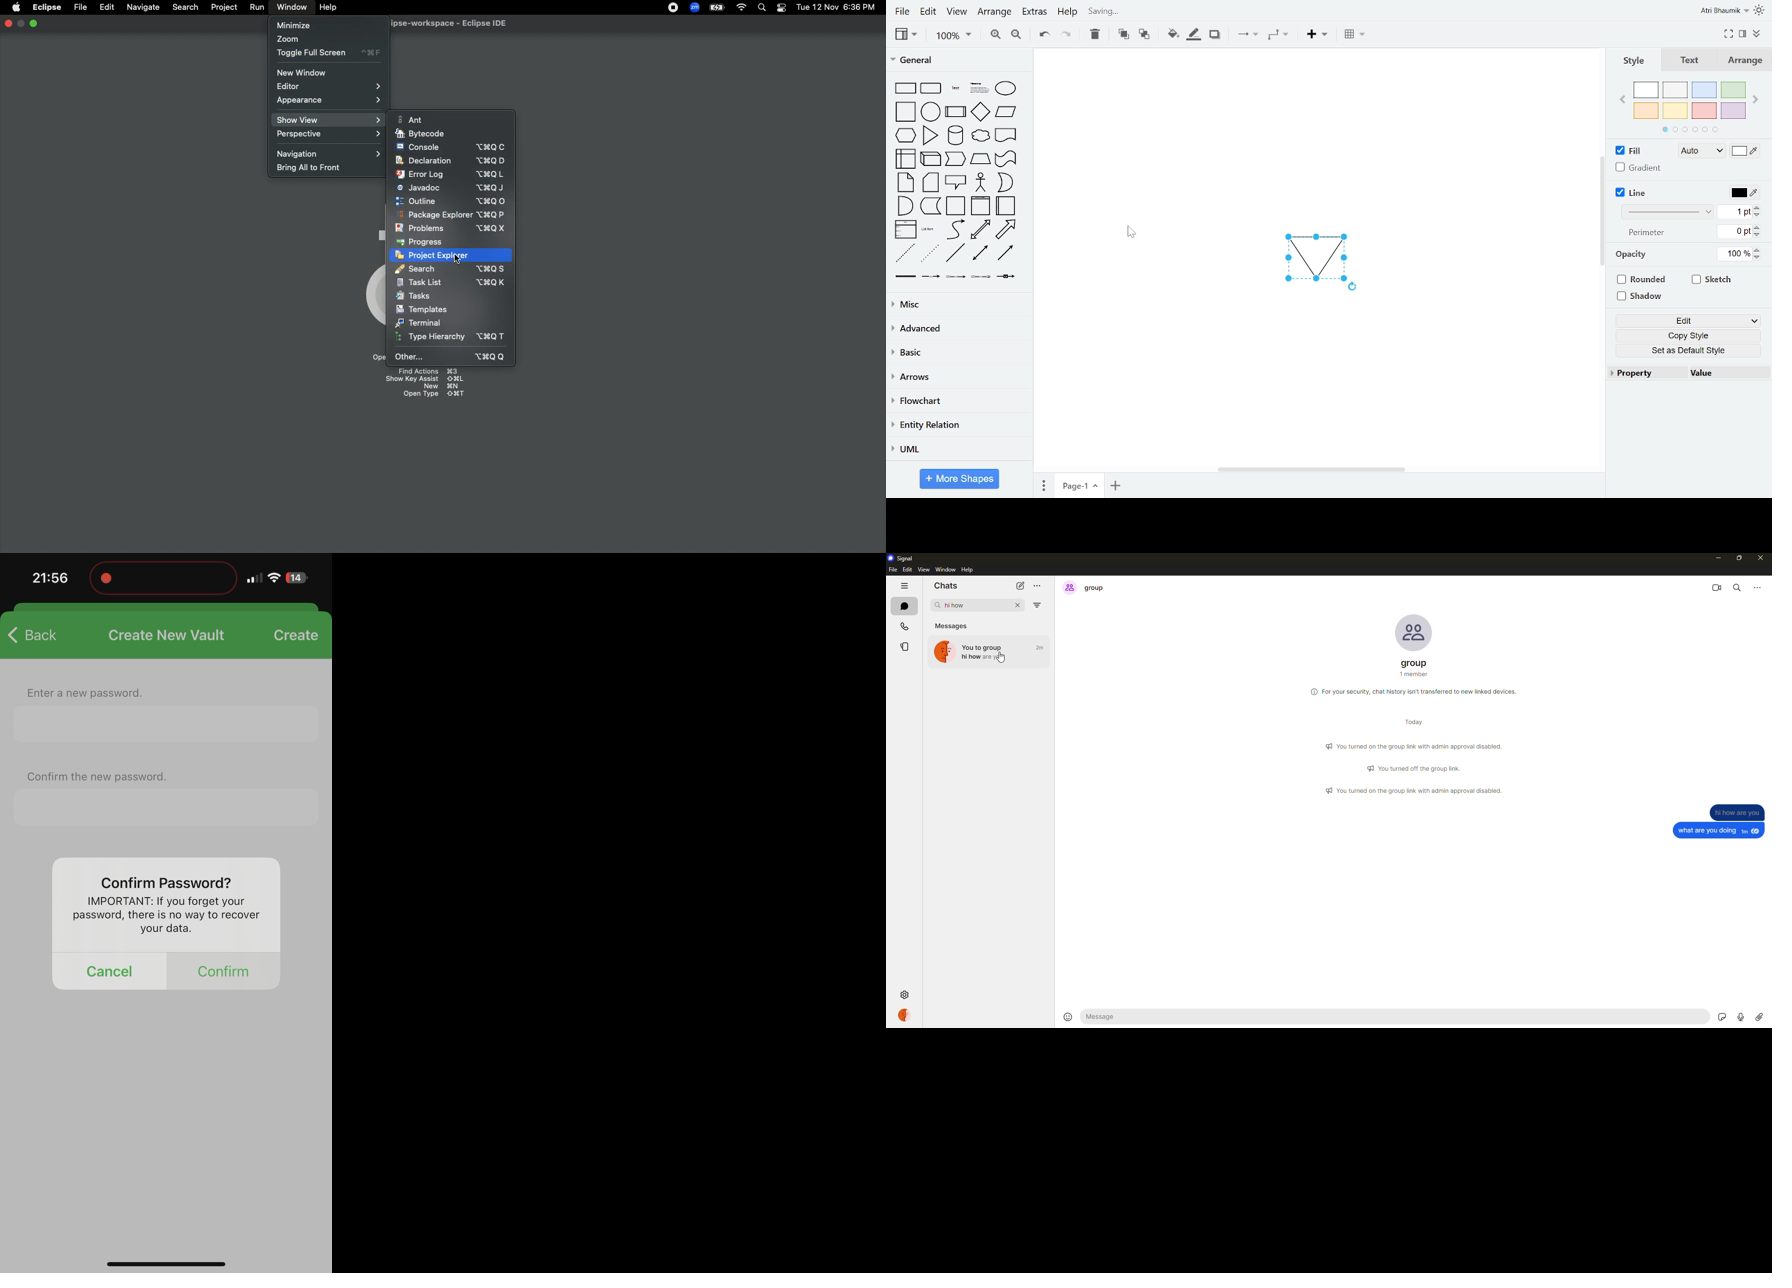 This screenshot has height=1288, width=1792. What do you see at coordinates (904, 1015) in the screenshot?
I see `profile` at bounding box center [904, 1015].